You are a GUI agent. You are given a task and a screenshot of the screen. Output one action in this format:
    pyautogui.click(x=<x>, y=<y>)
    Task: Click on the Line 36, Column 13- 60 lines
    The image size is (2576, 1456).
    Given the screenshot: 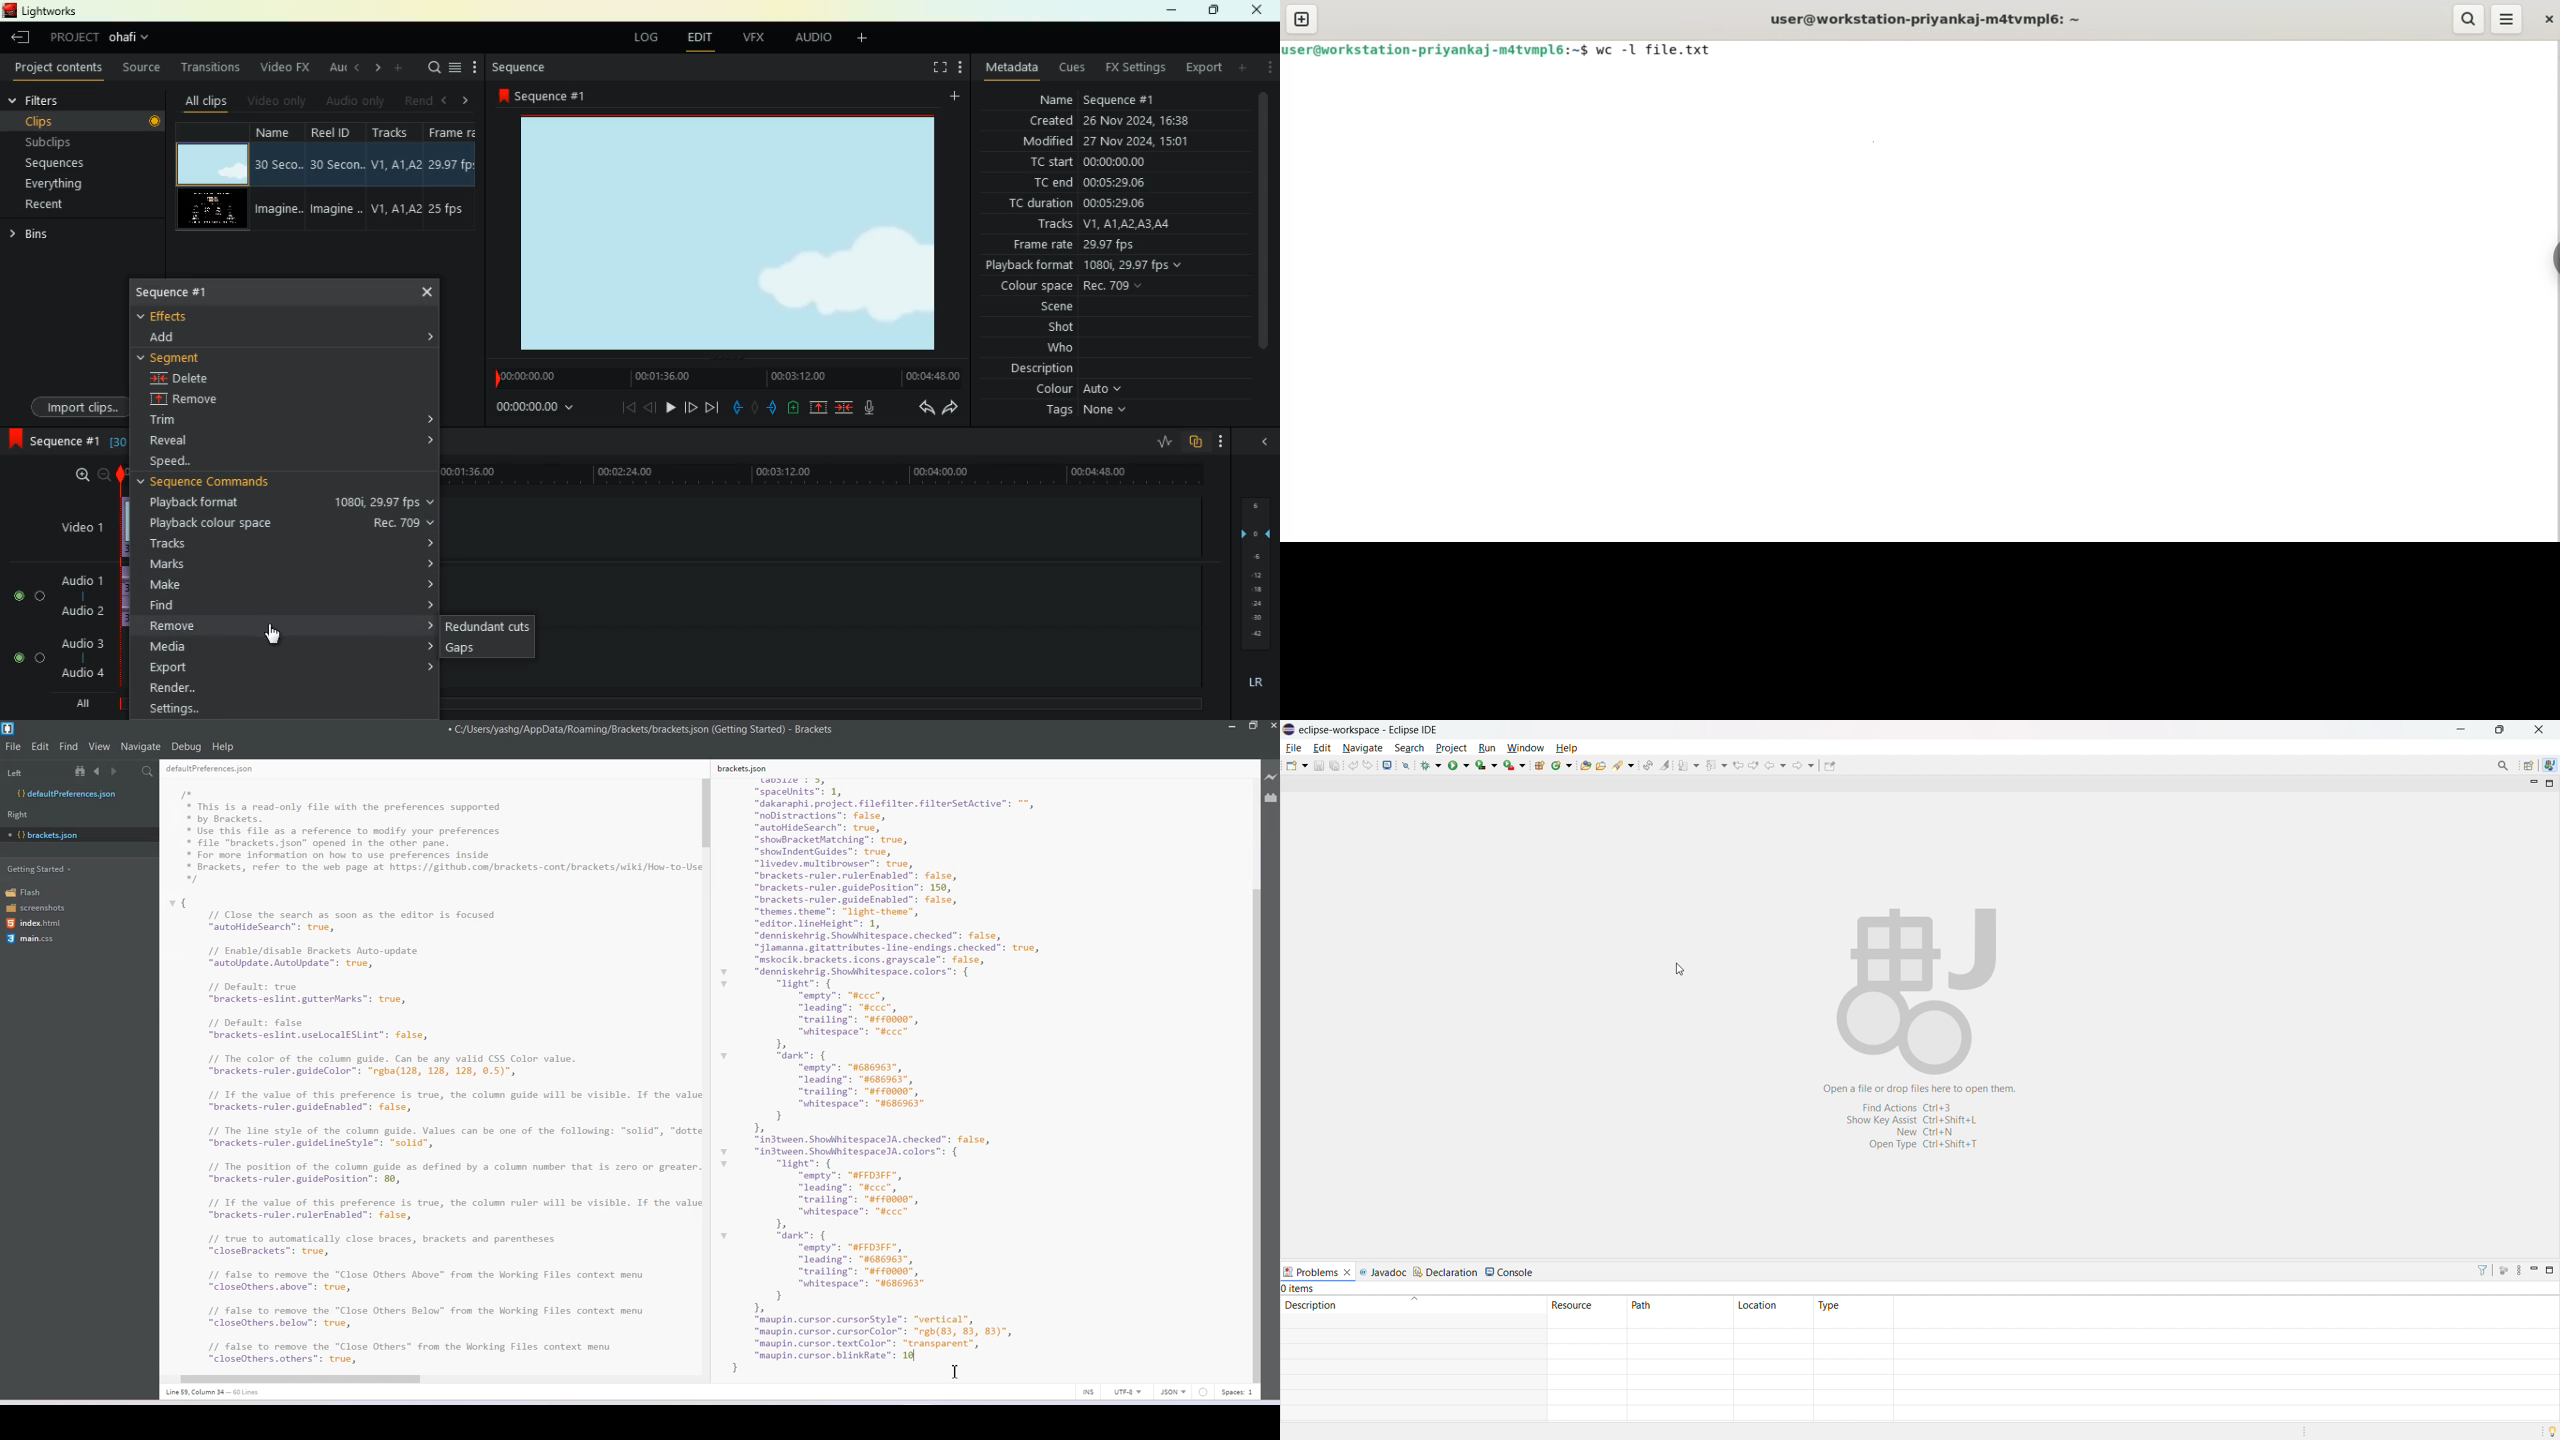 What is the action you would take?
    pyautogui.click(x=219, y=1393)
    